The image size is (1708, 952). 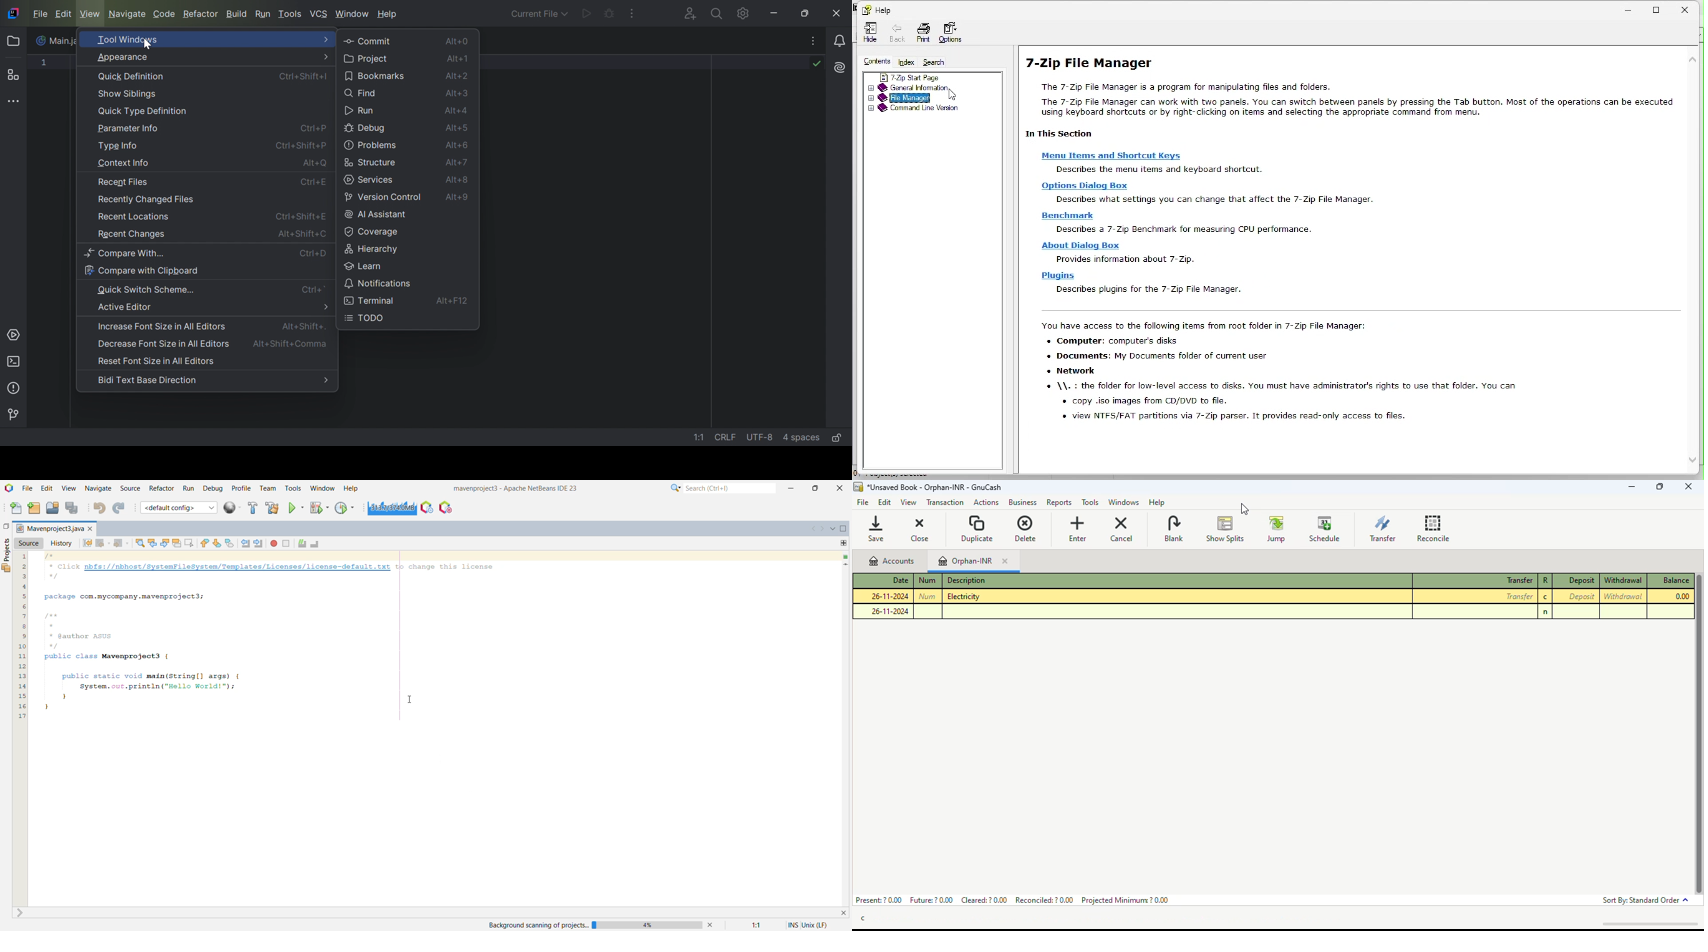 What do you see at coordinates (375, 75) in the screenshot?
I see `Bookmarks` at bounding box center [375, 75].